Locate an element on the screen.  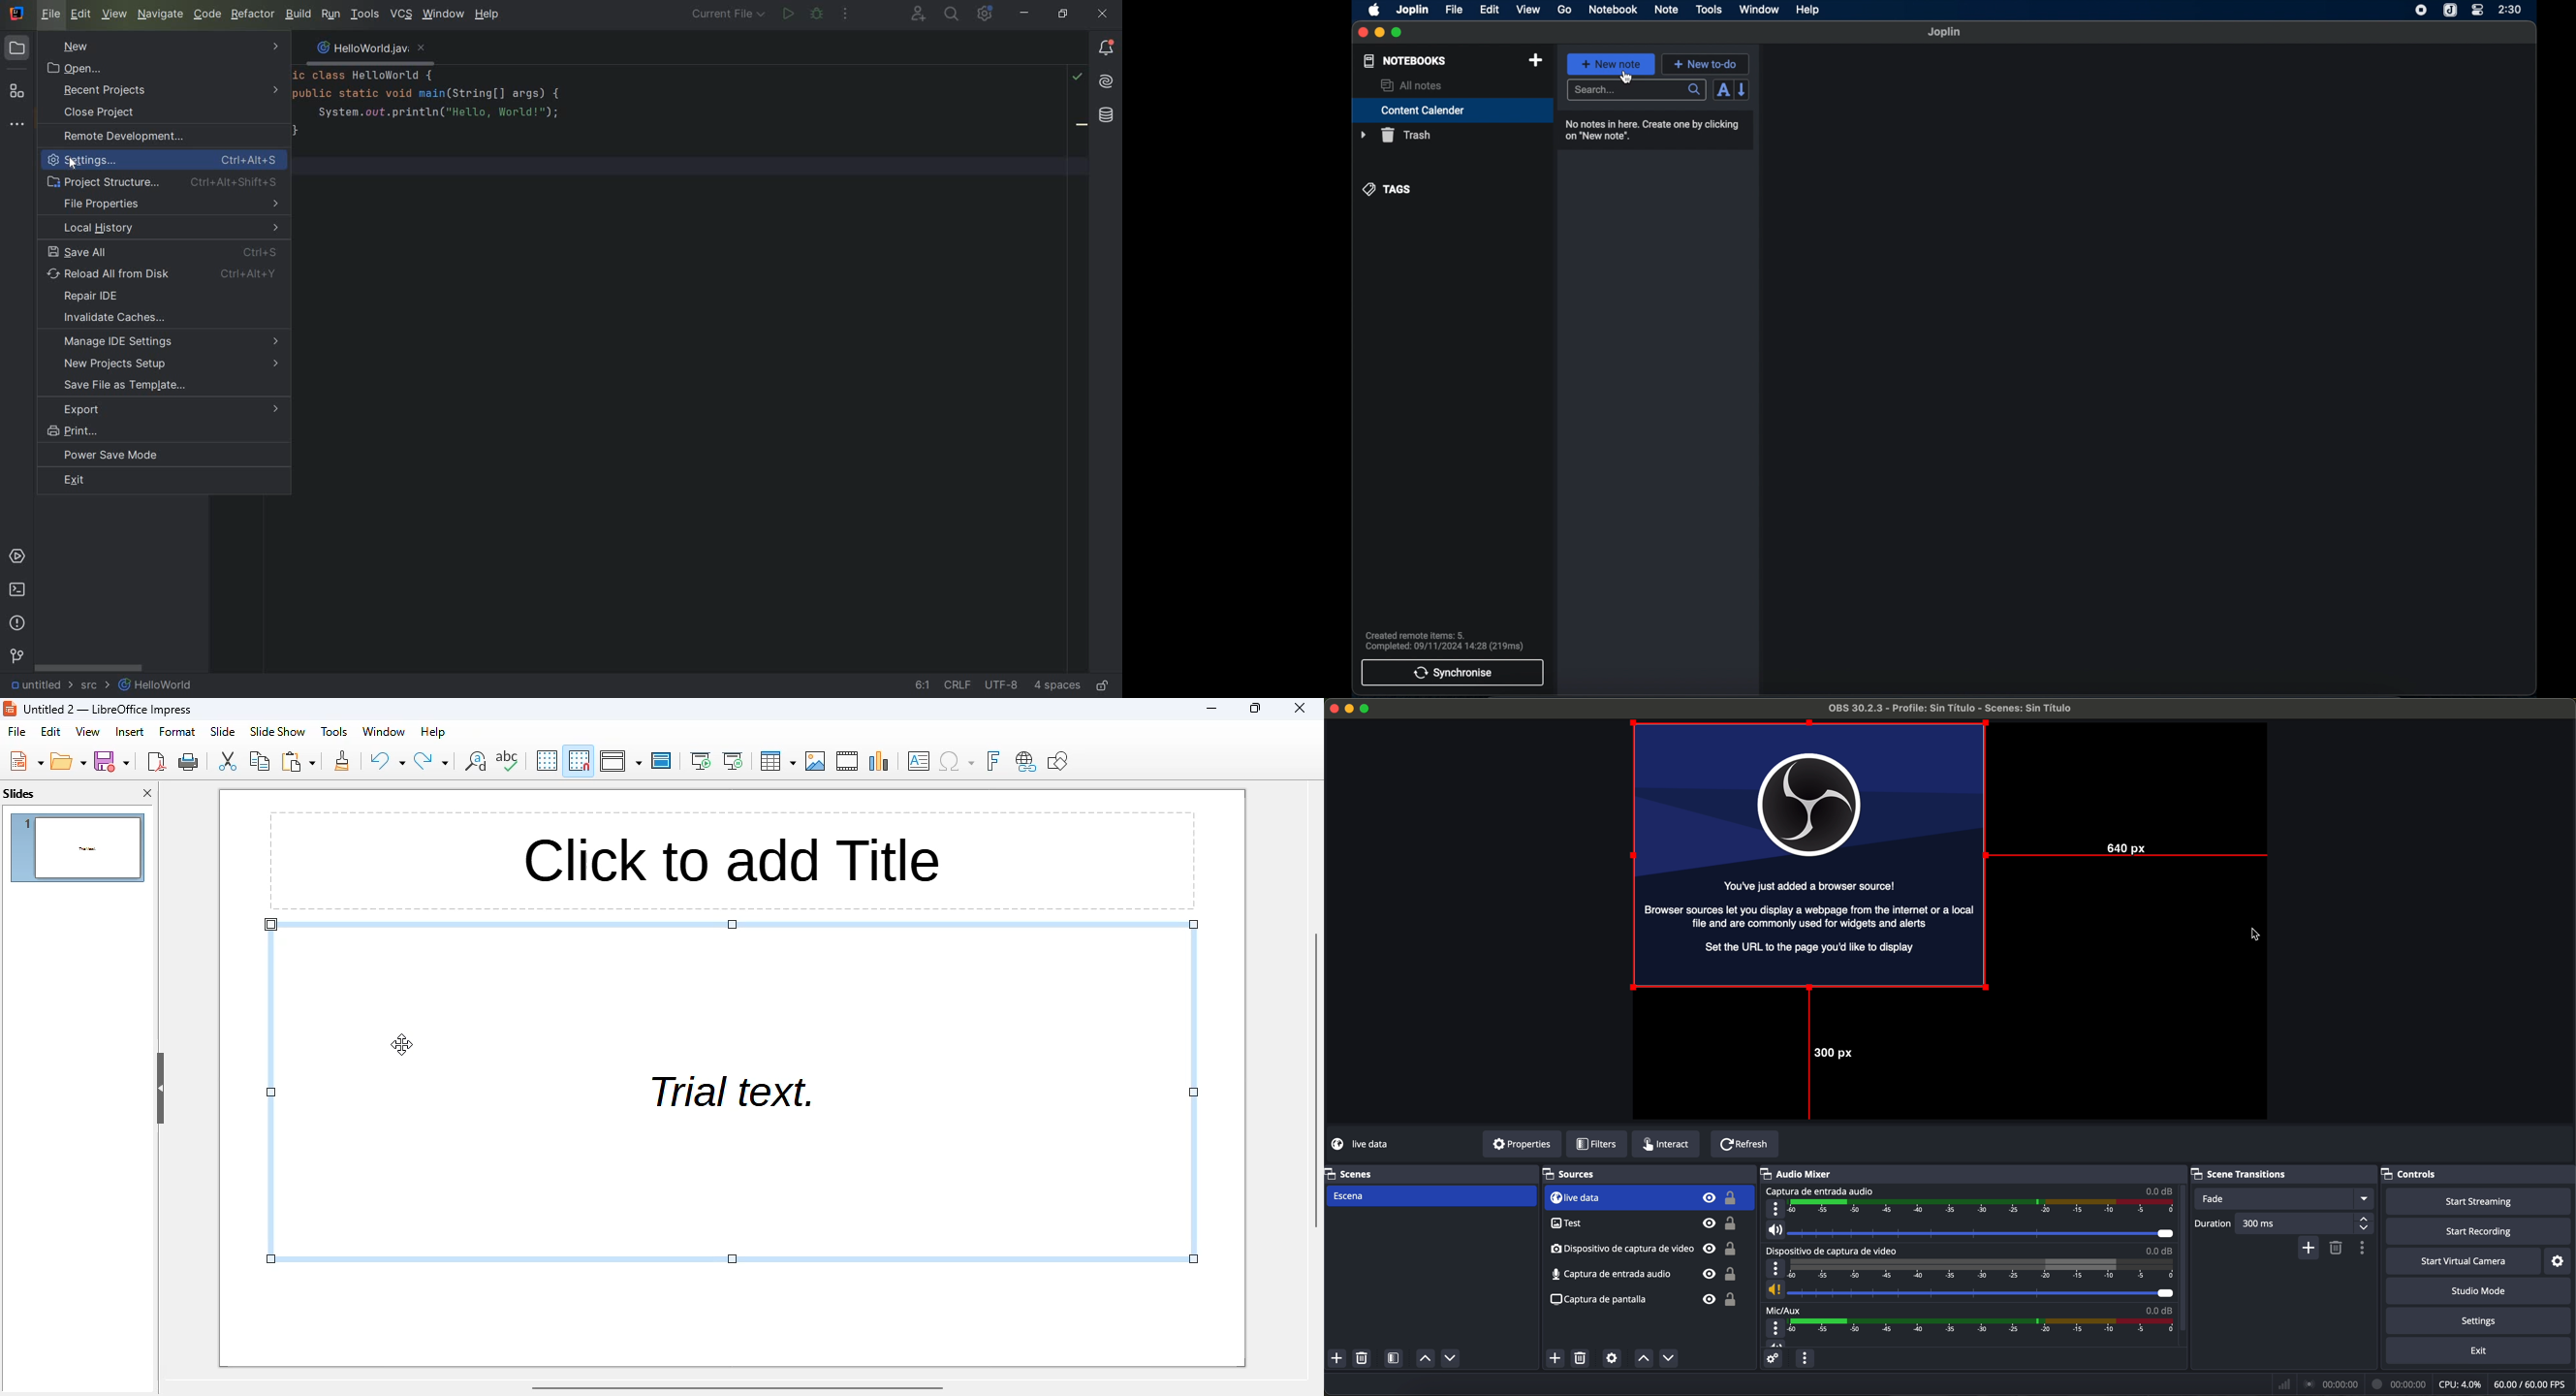
minimize program is located at coordinates (1349, 710).